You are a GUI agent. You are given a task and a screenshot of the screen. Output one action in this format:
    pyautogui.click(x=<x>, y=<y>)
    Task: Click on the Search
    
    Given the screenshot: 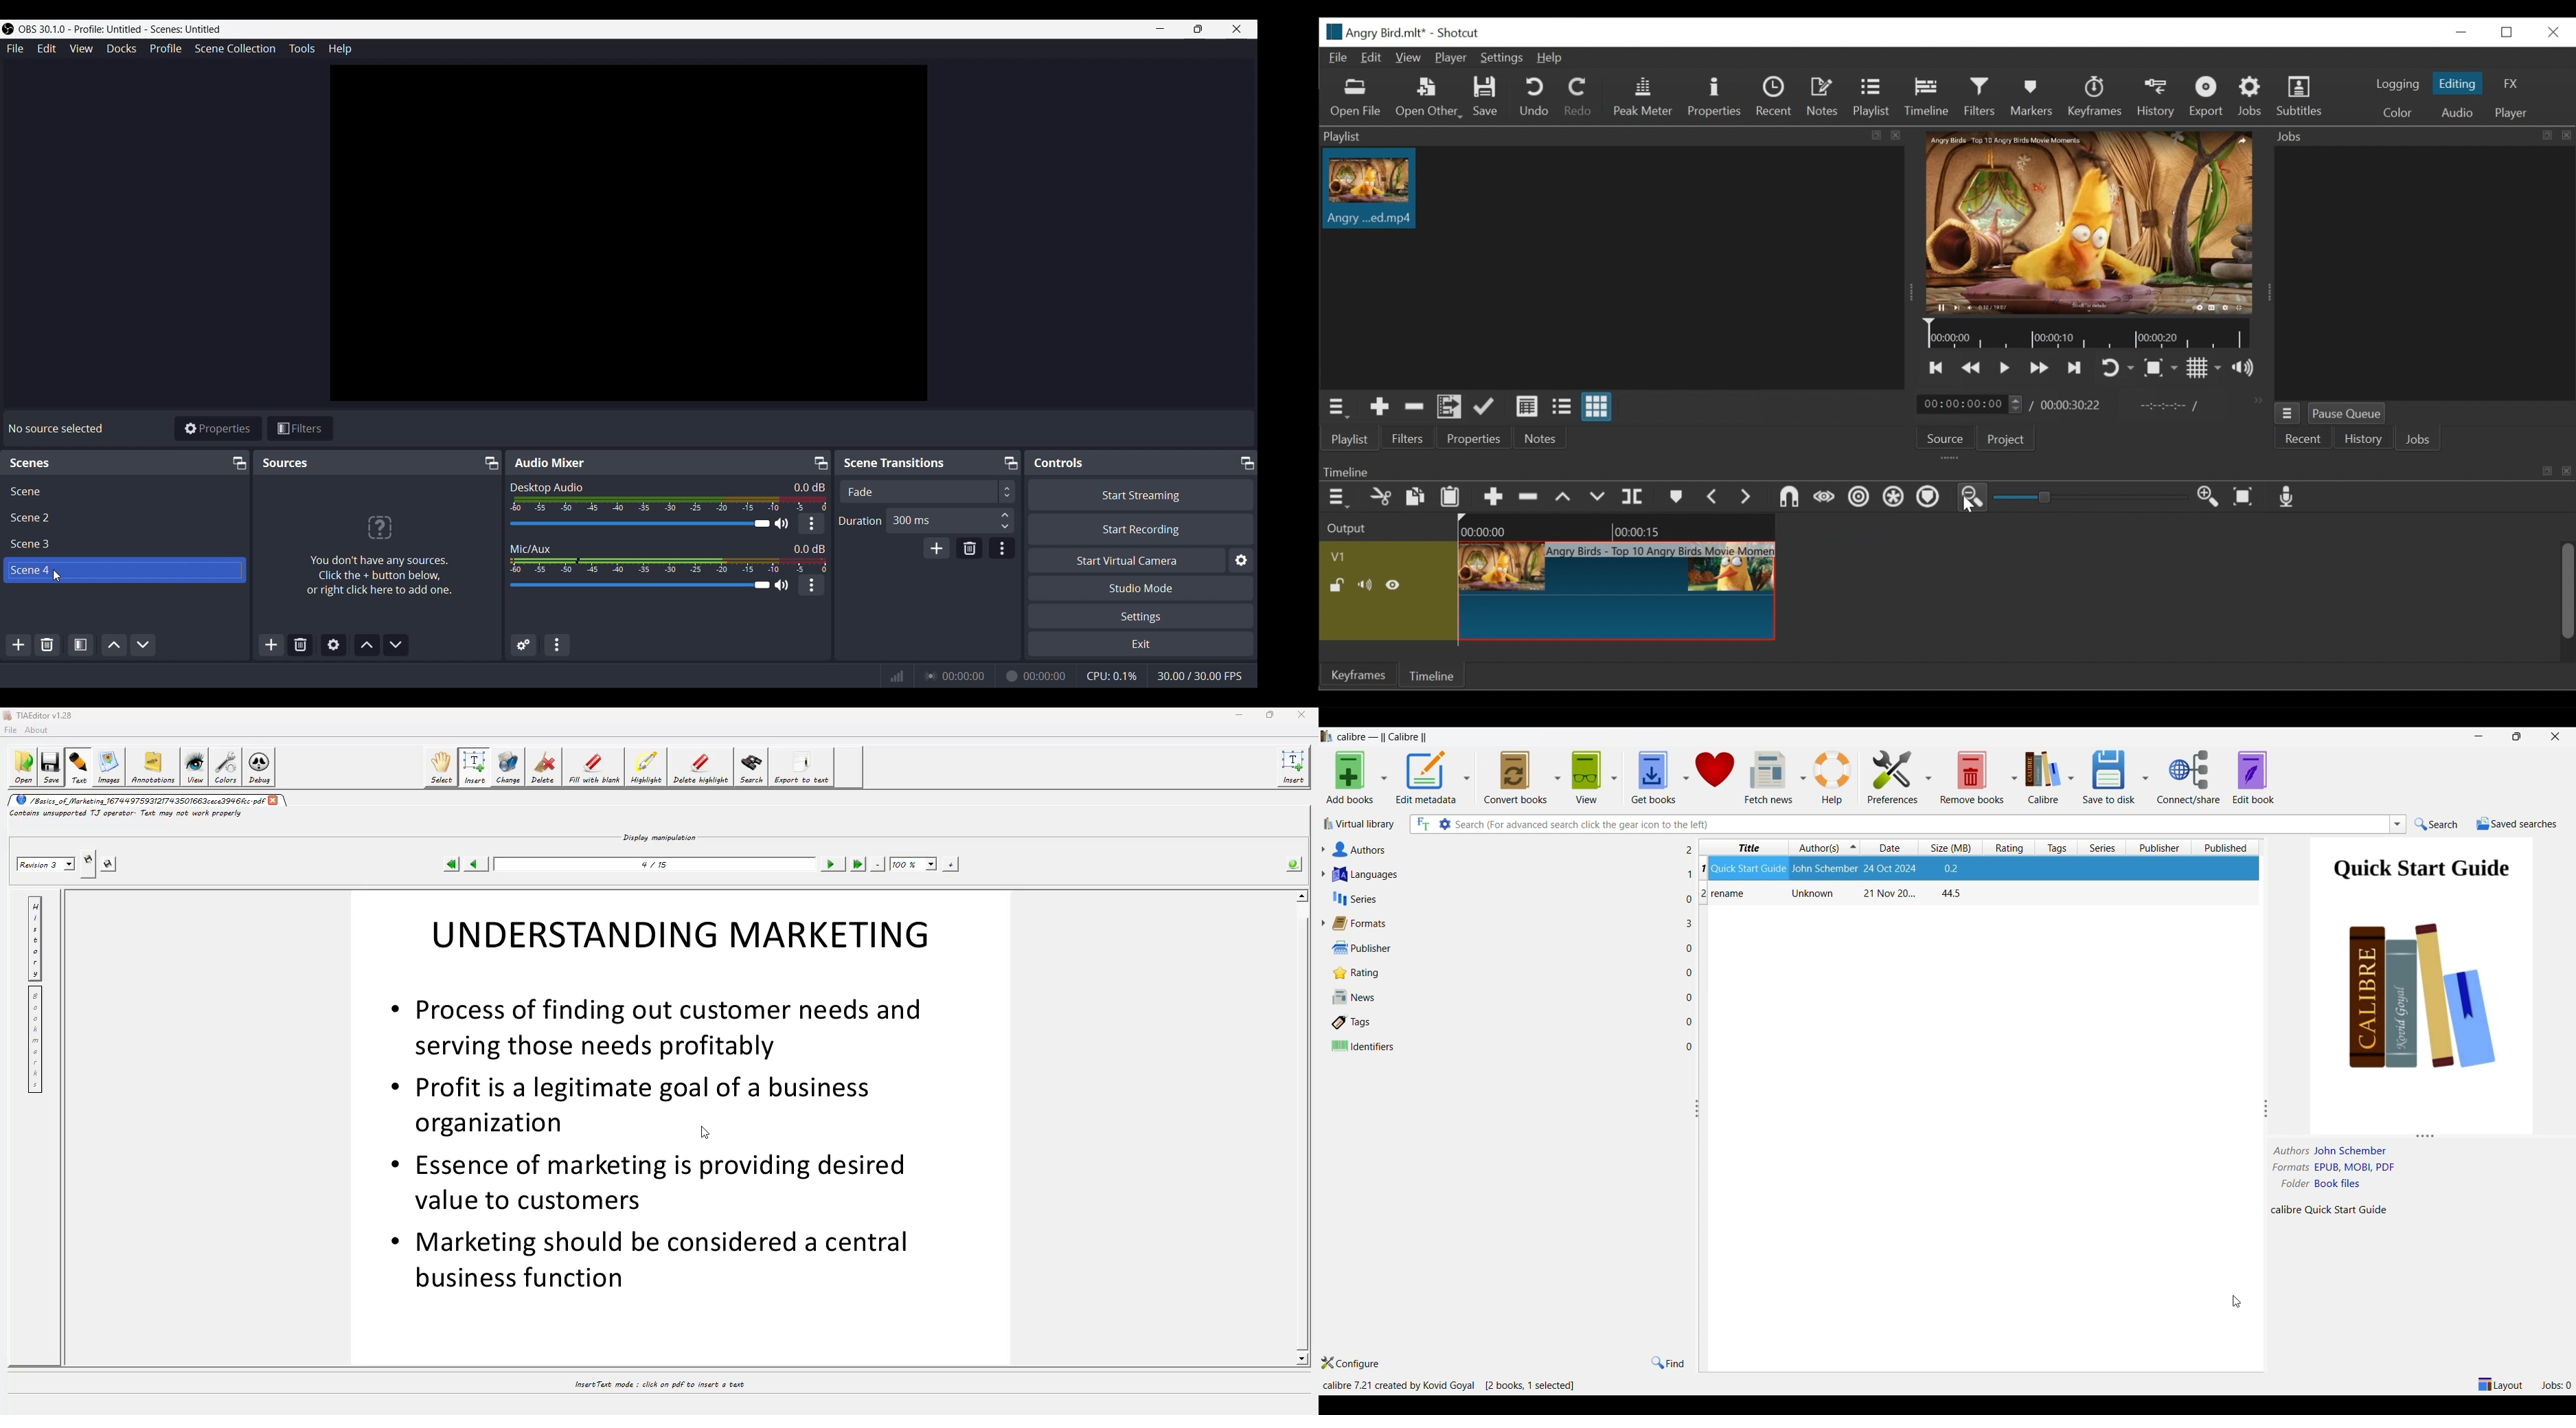 What is the action you would take?
    pyautogui.click(x=2436, y=824)
    